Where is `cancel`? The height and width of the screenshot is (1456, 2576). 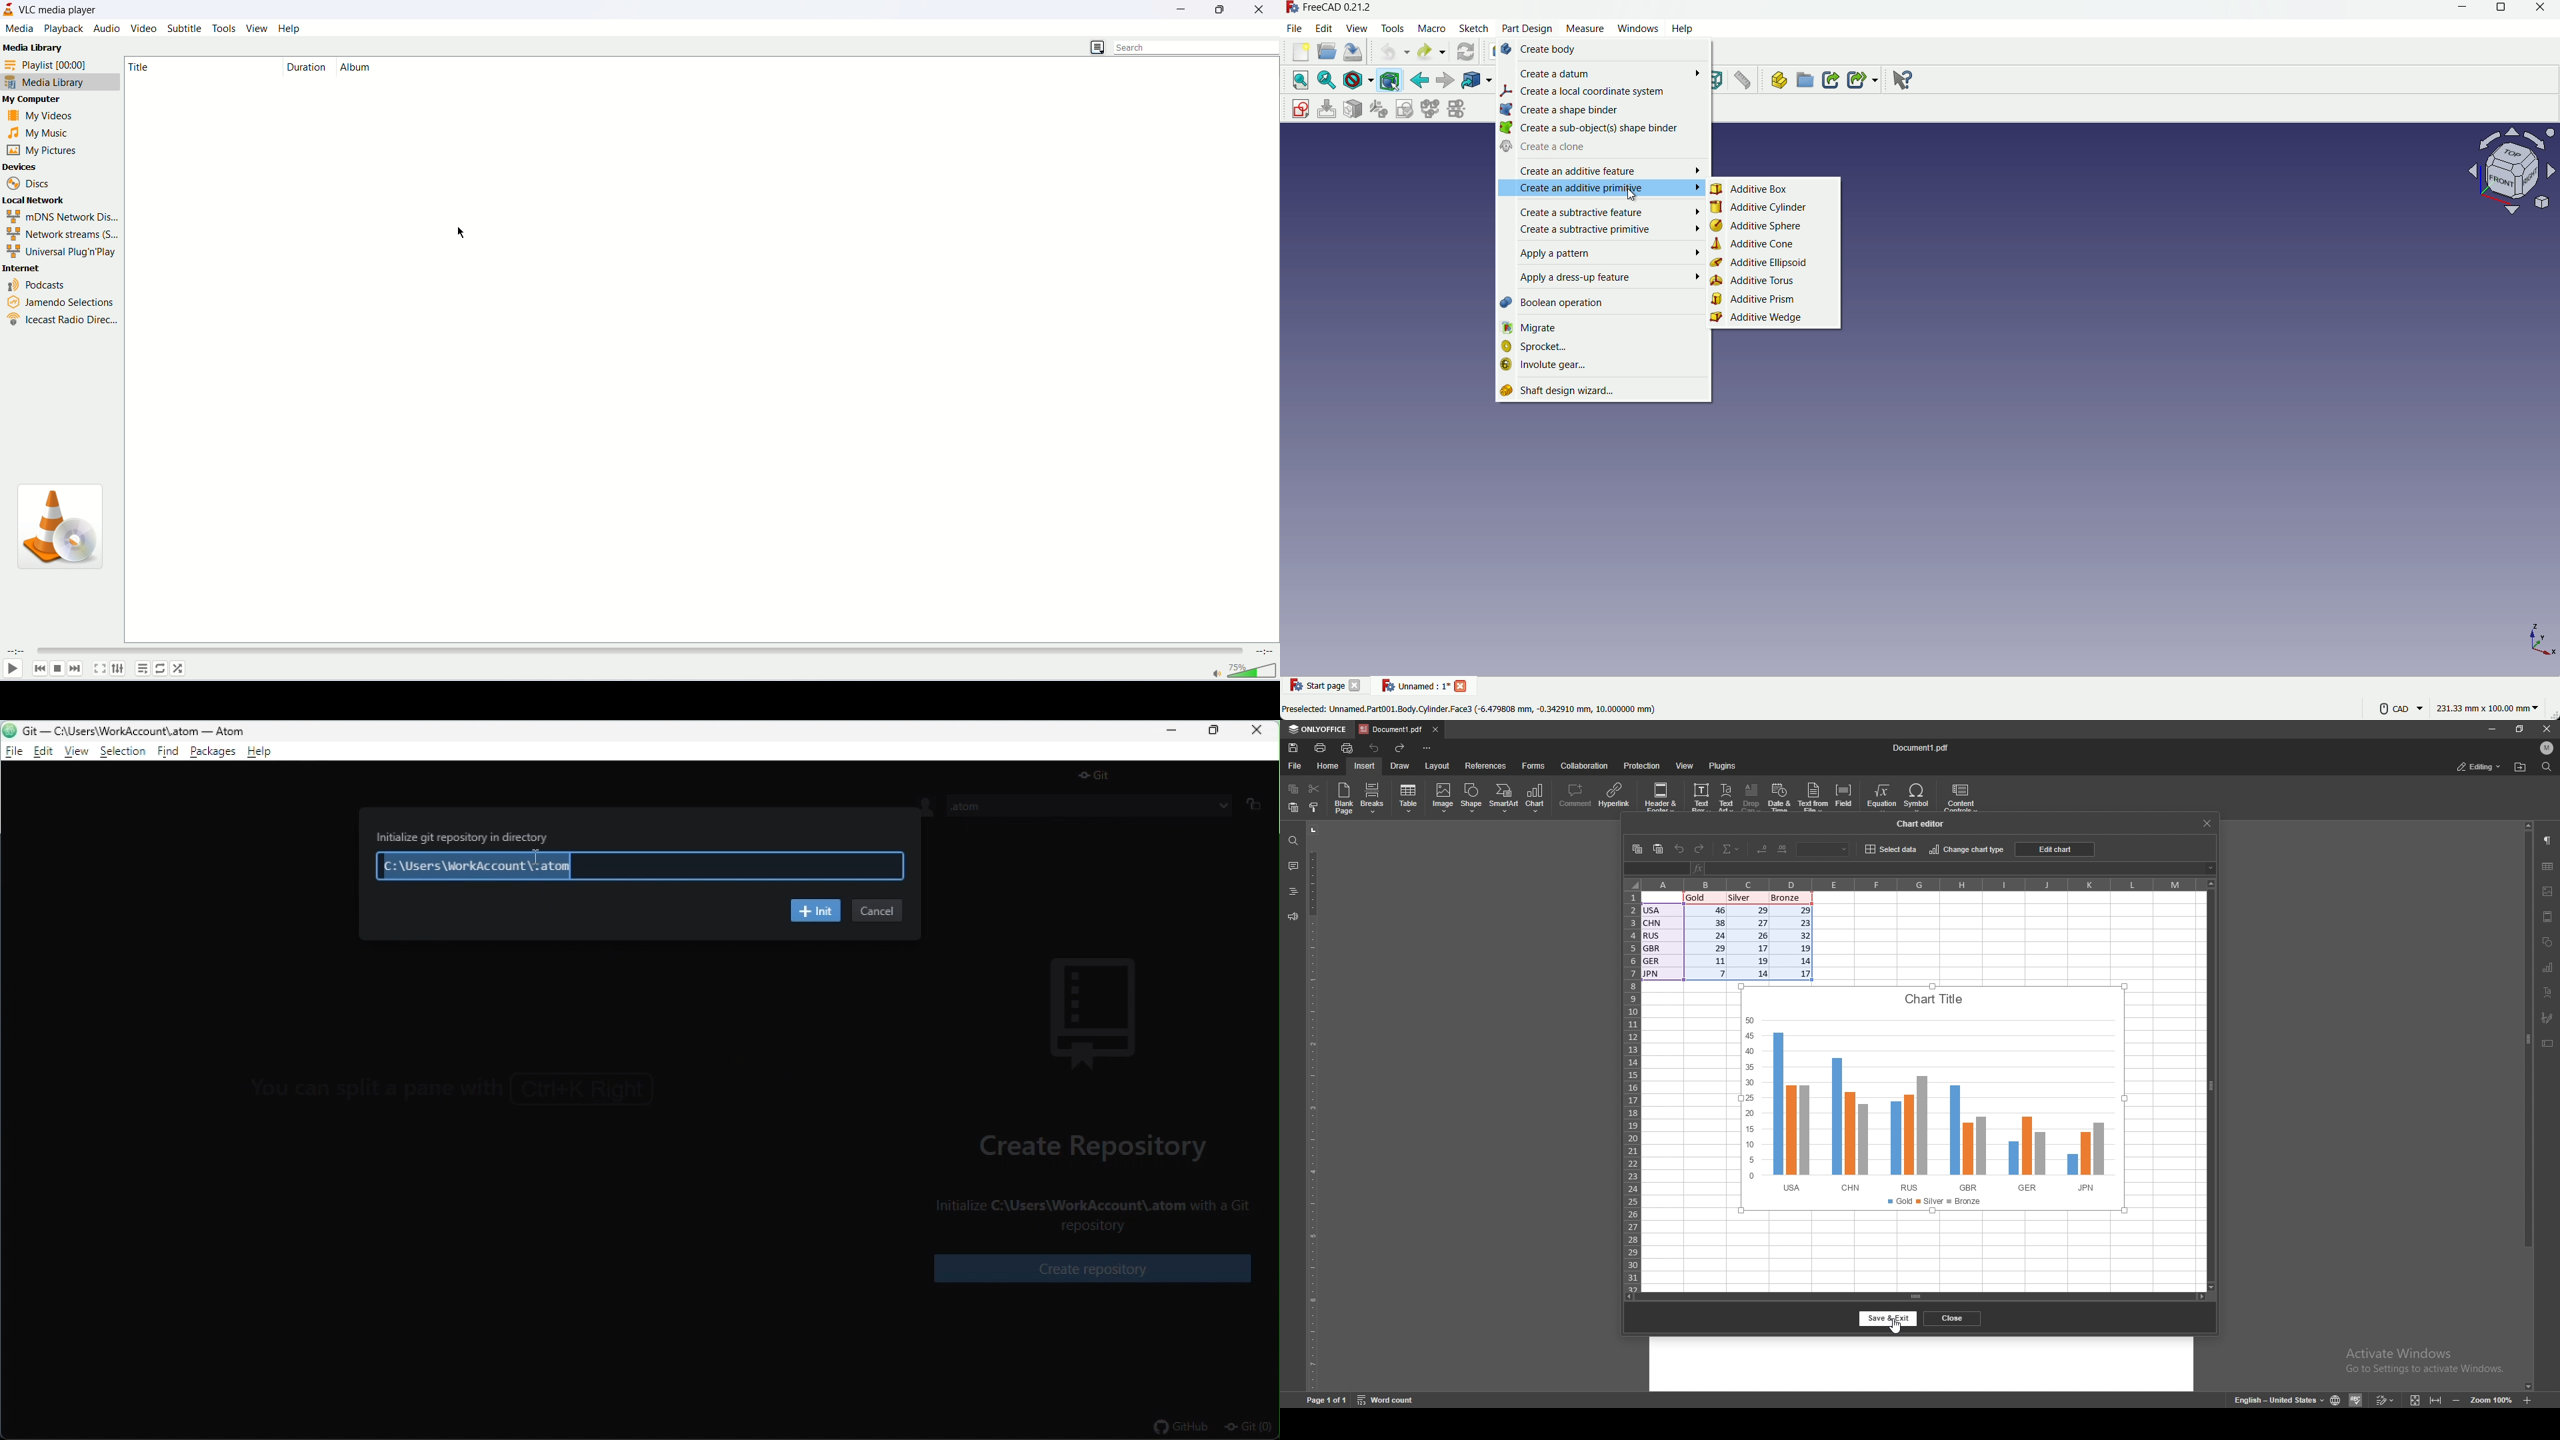 cancel is located at coordinates (877, 911).